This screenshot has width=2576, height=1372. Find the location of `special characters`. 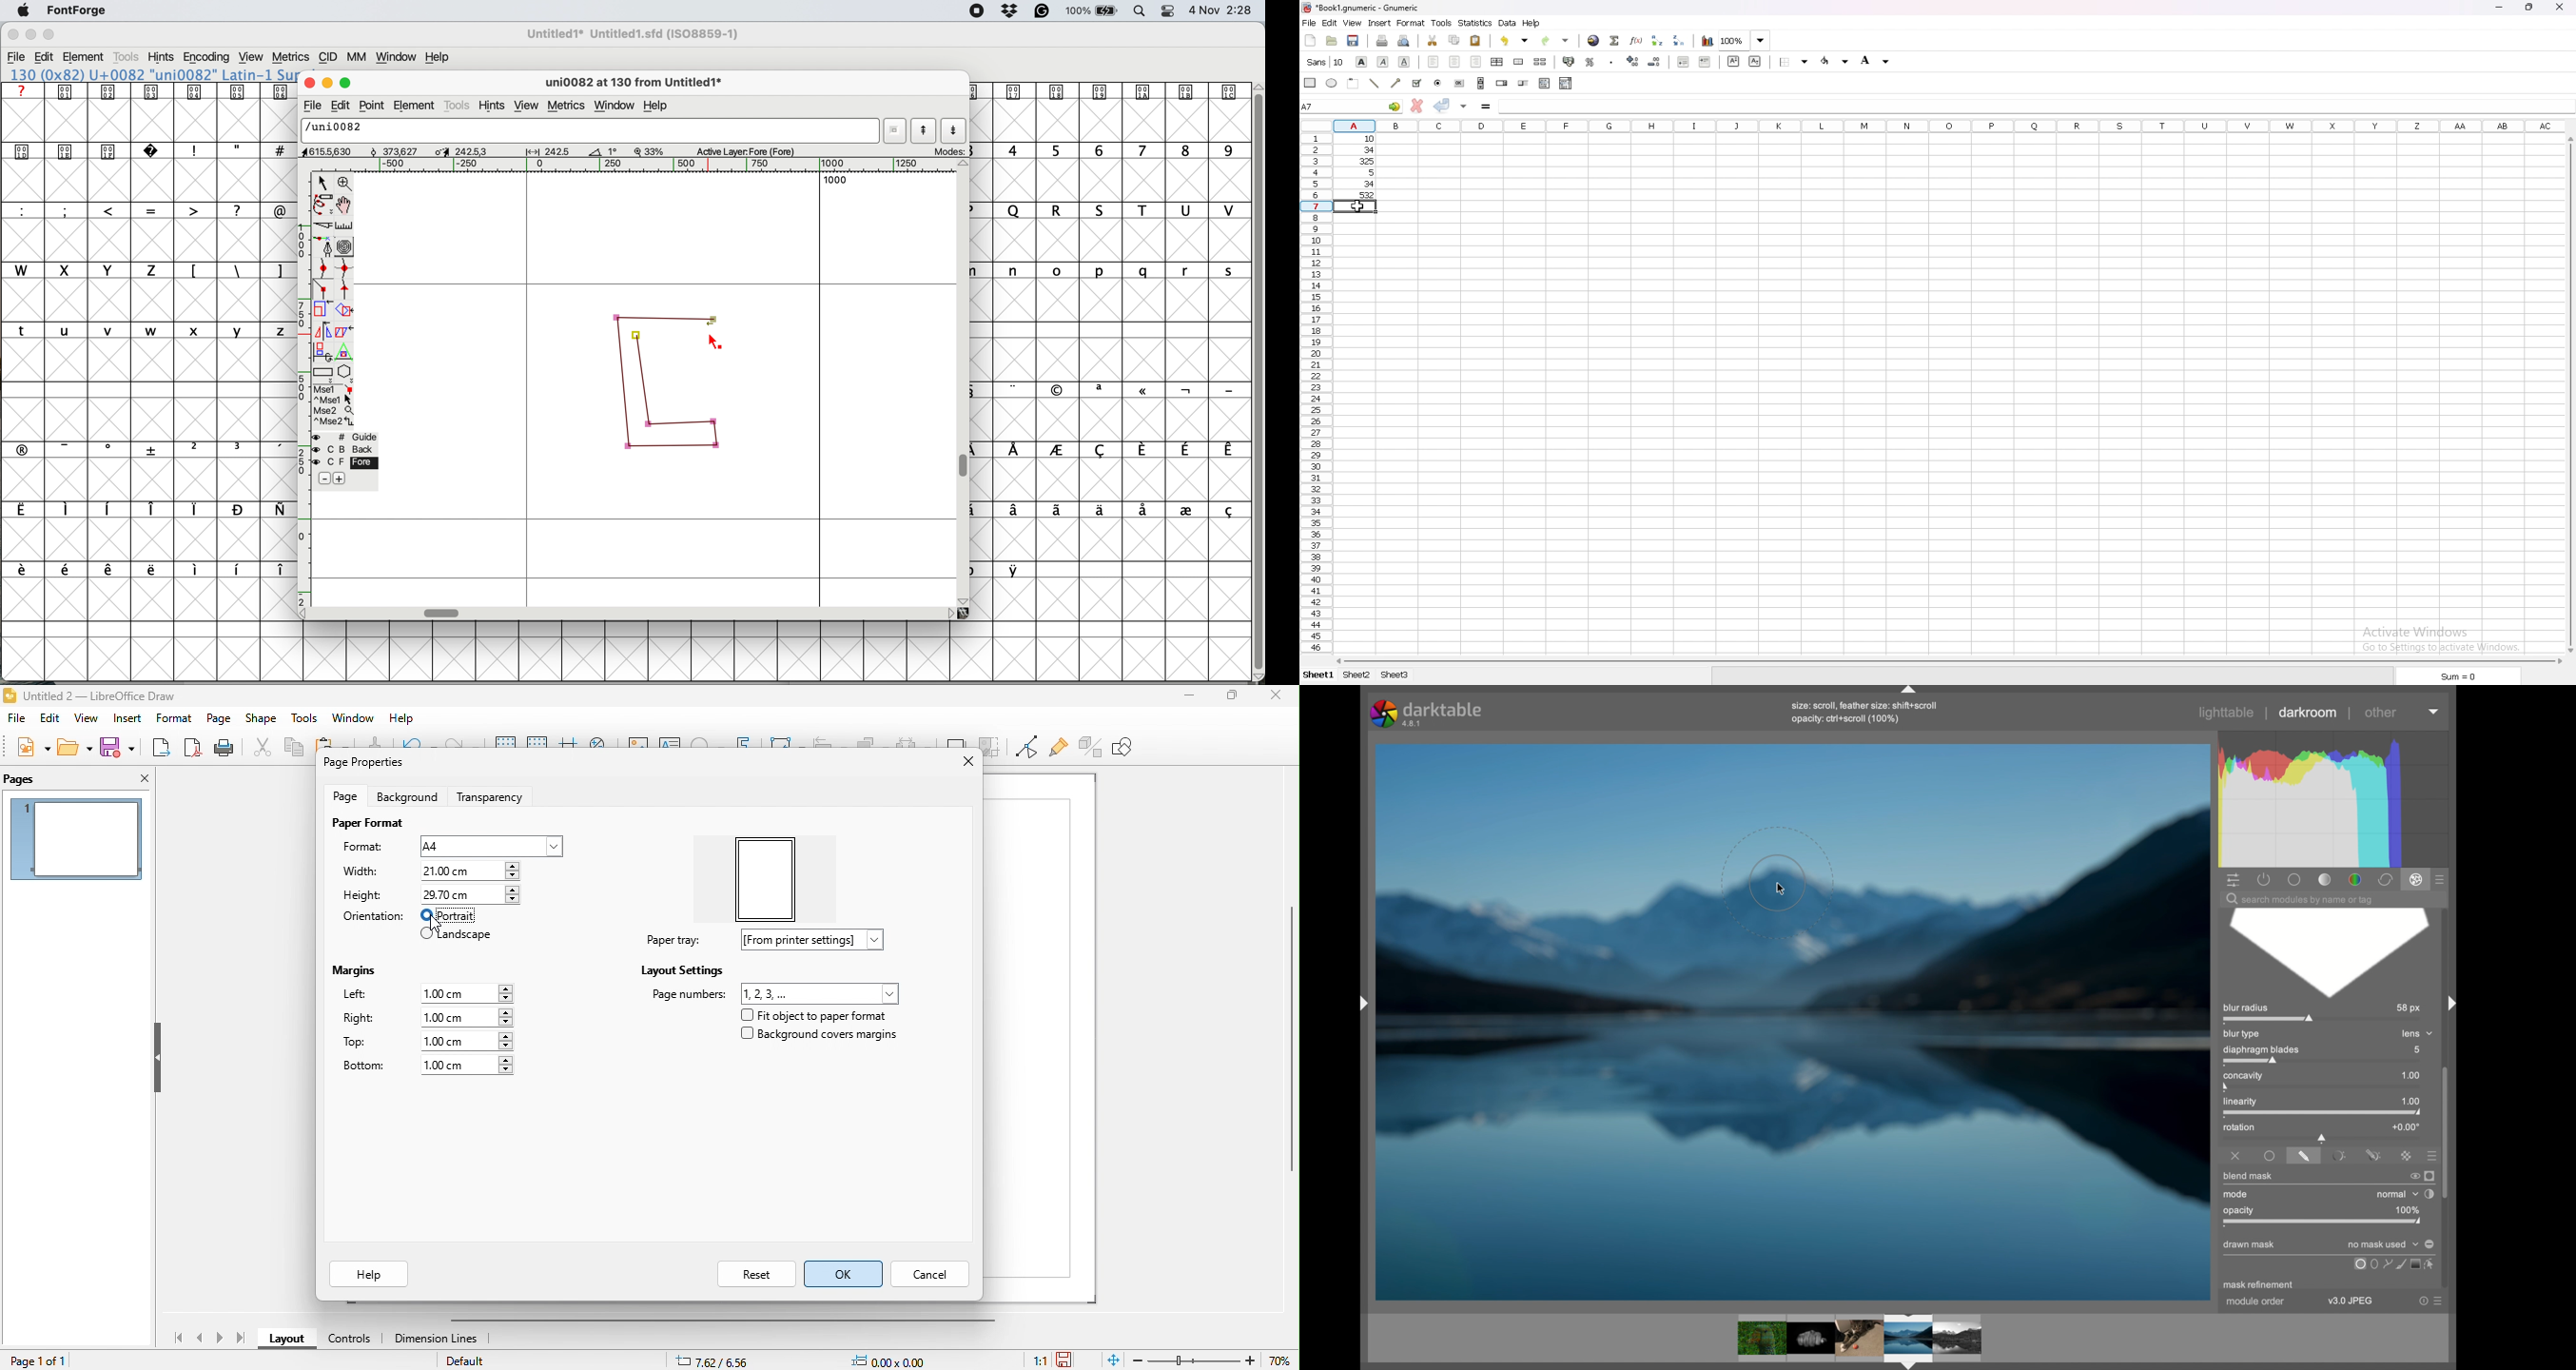

special characters is located at coordinates (706, 744).